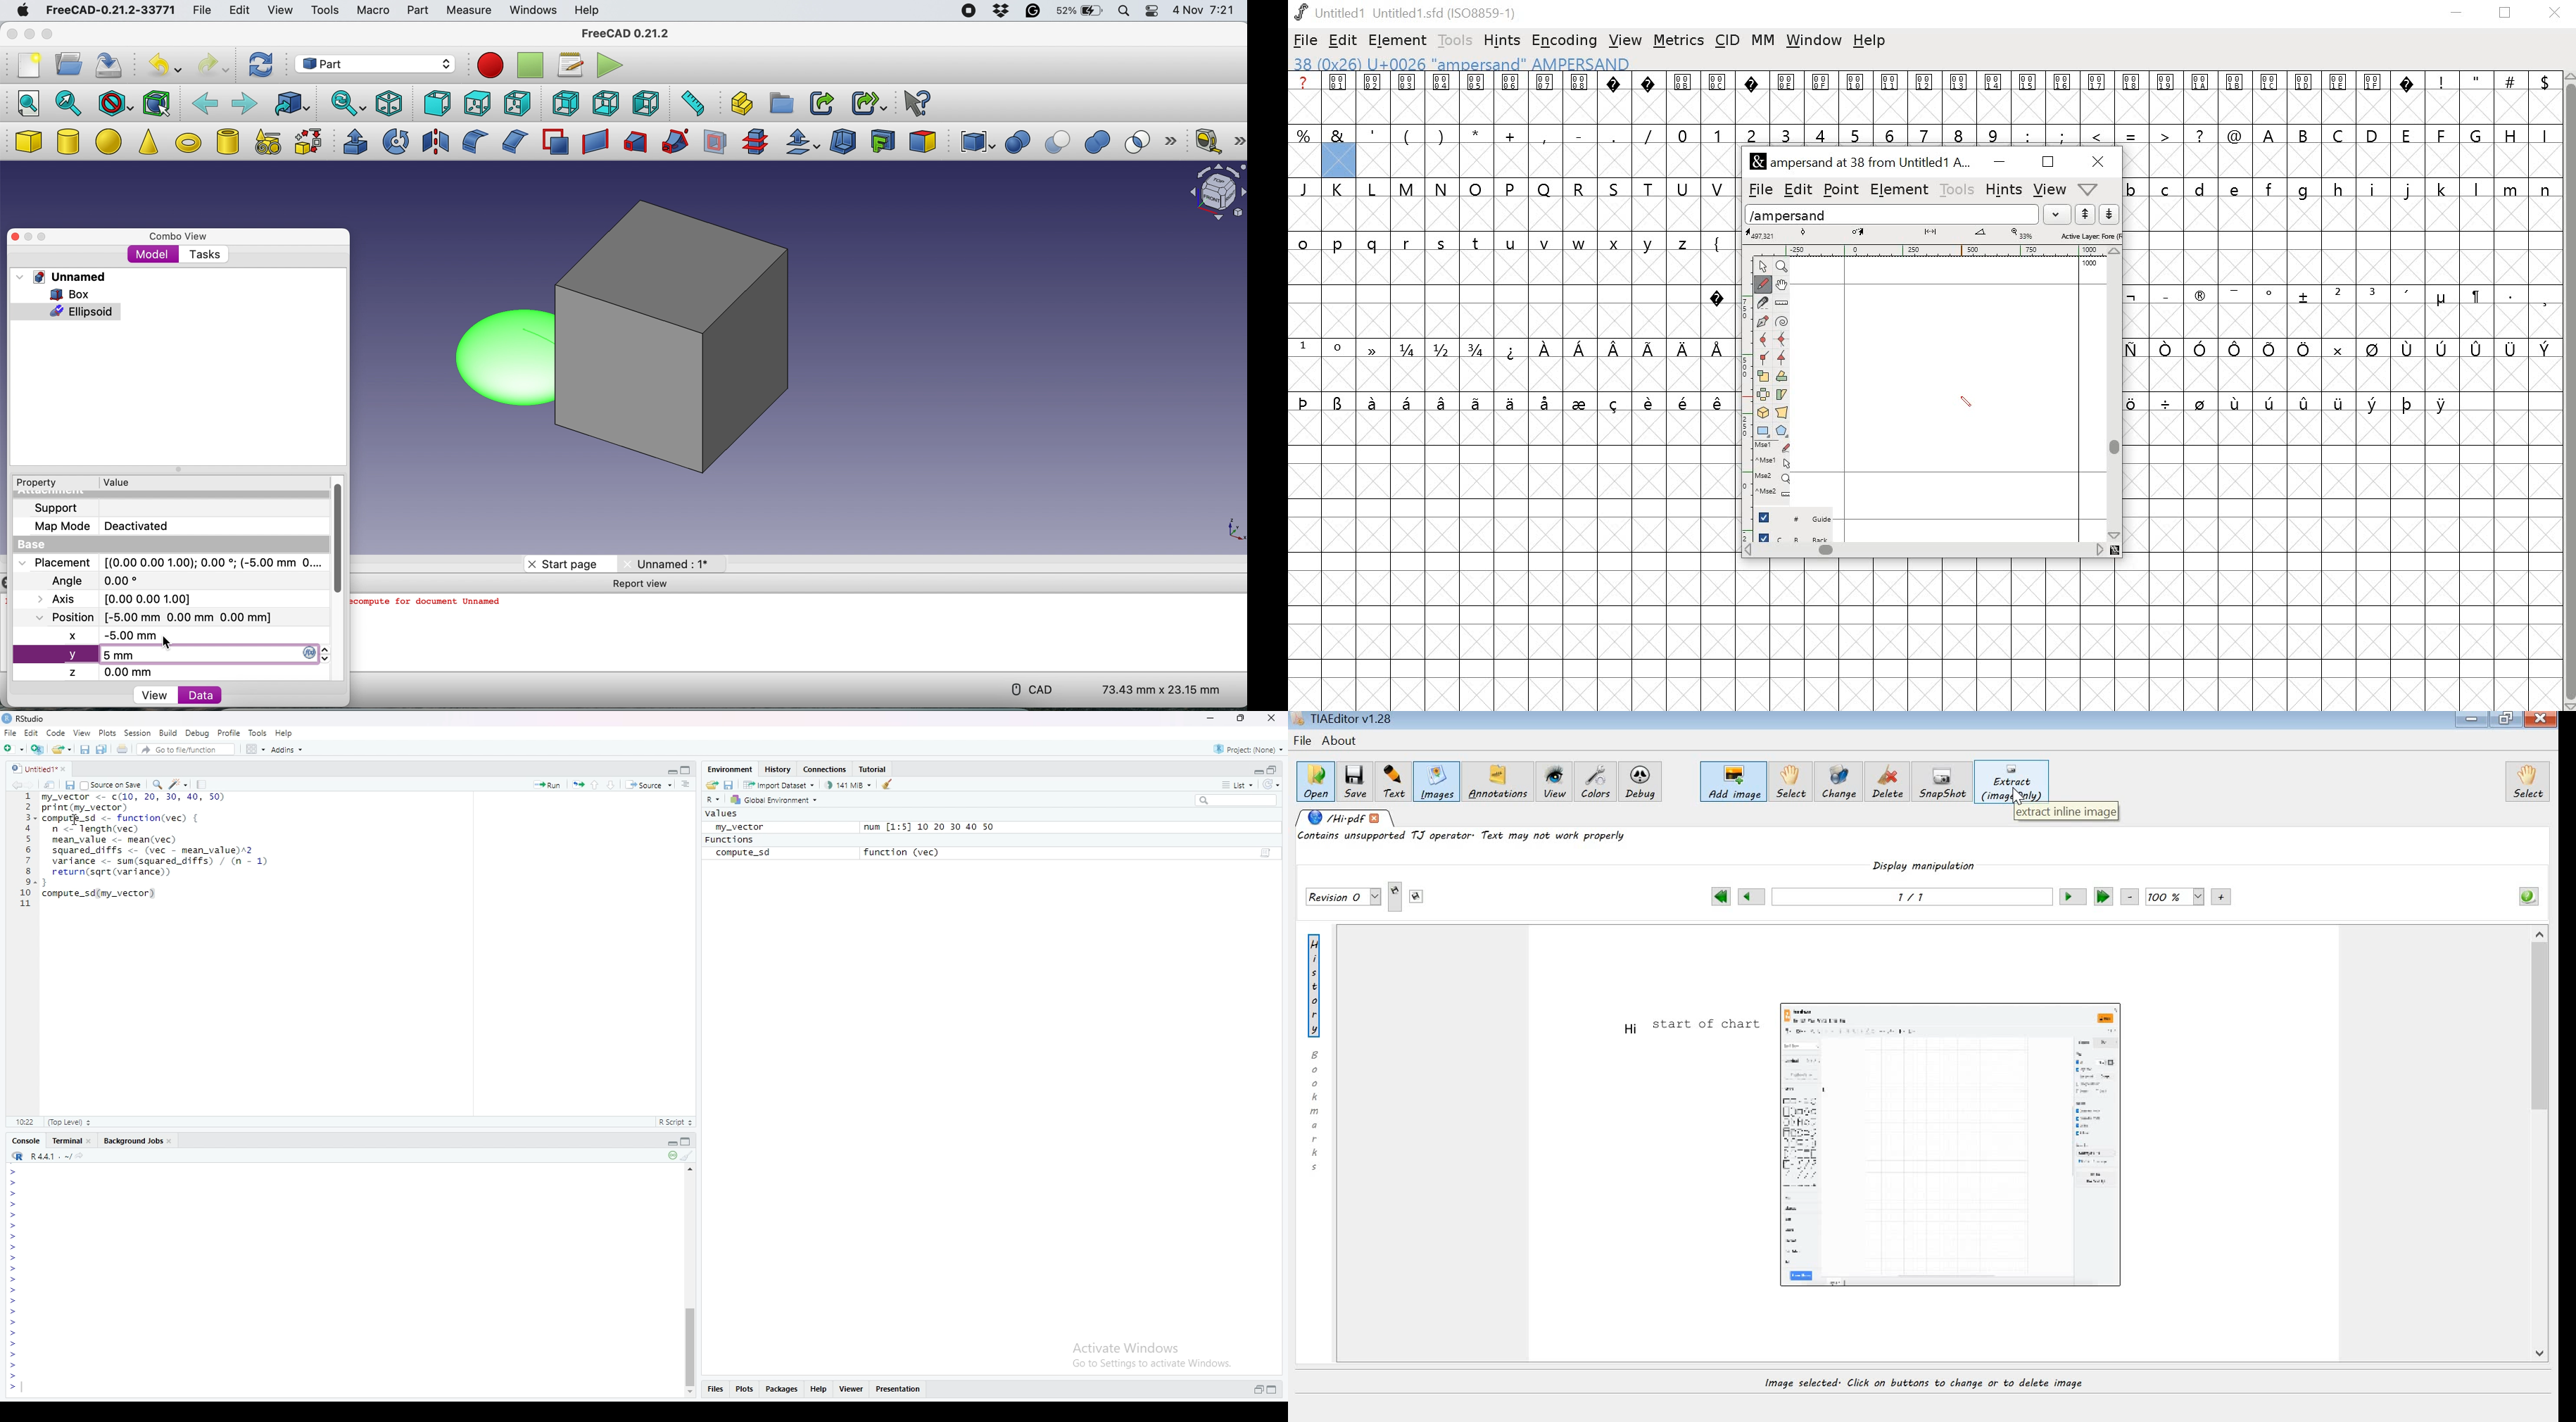 The width and height of the screenshot is (2576, 1428). I want to click on perspective transformation, so click(1783, 413).